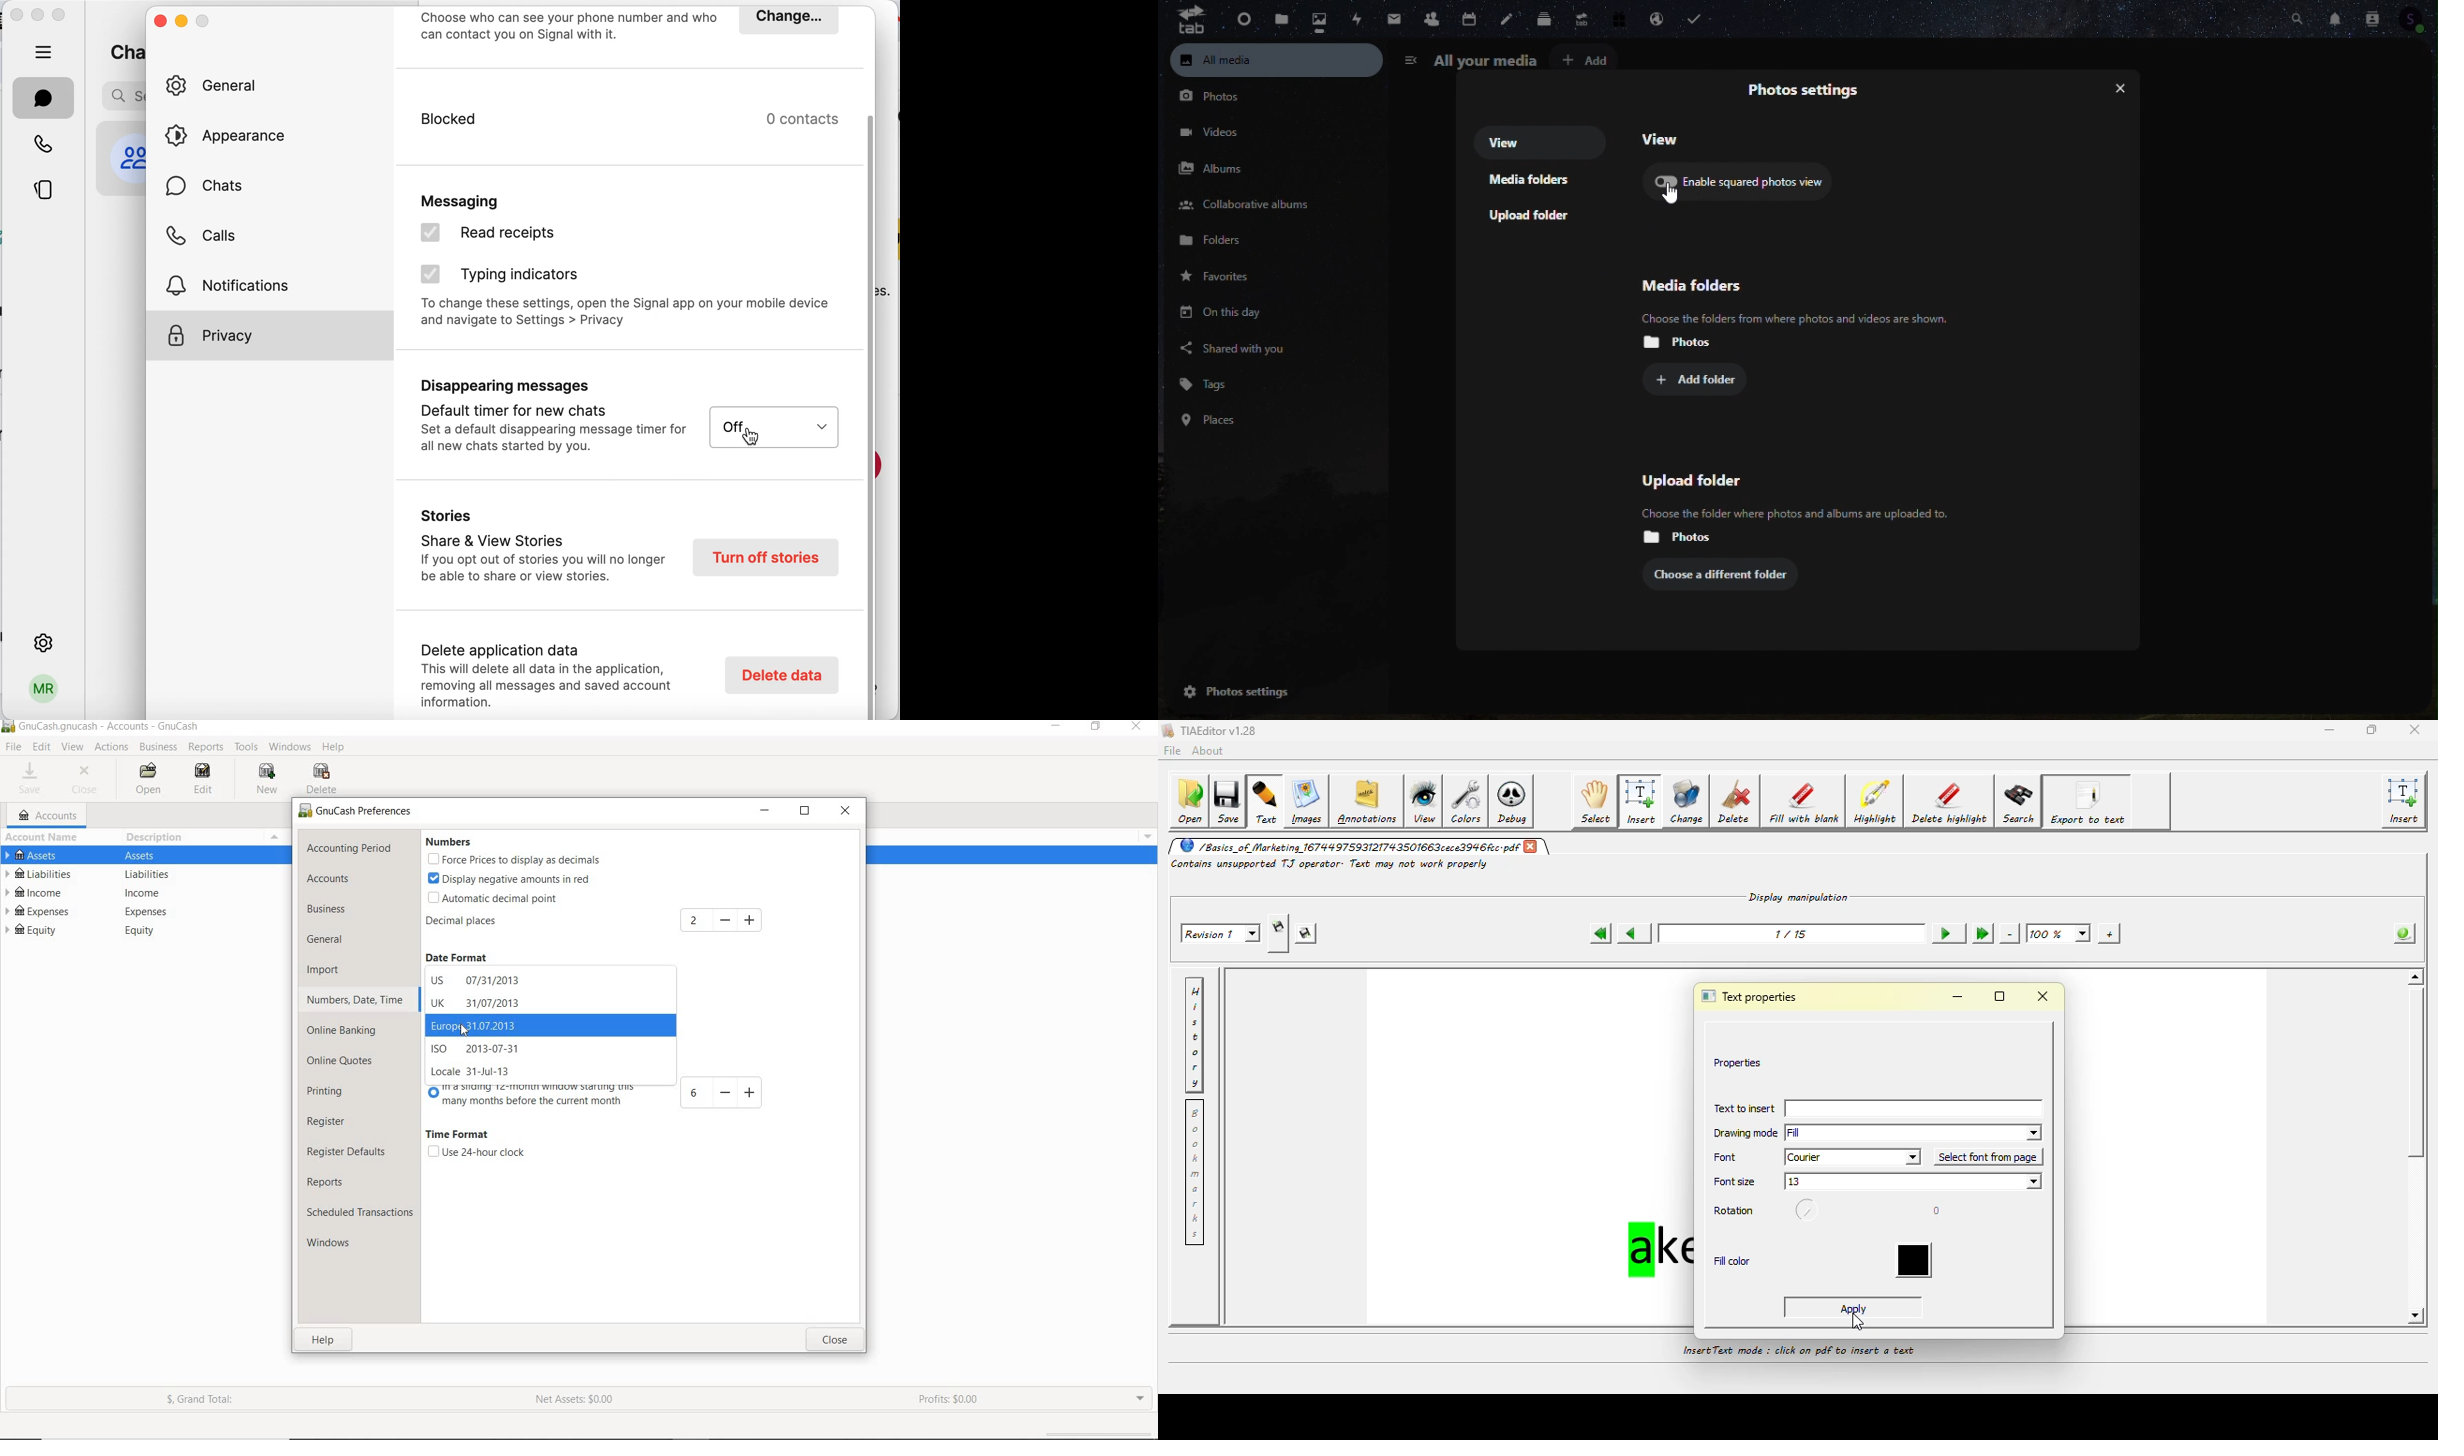 Image resolution: width=2464 pixels, height=1456 pixels. I want to click on Deck, so click(1541, 20).